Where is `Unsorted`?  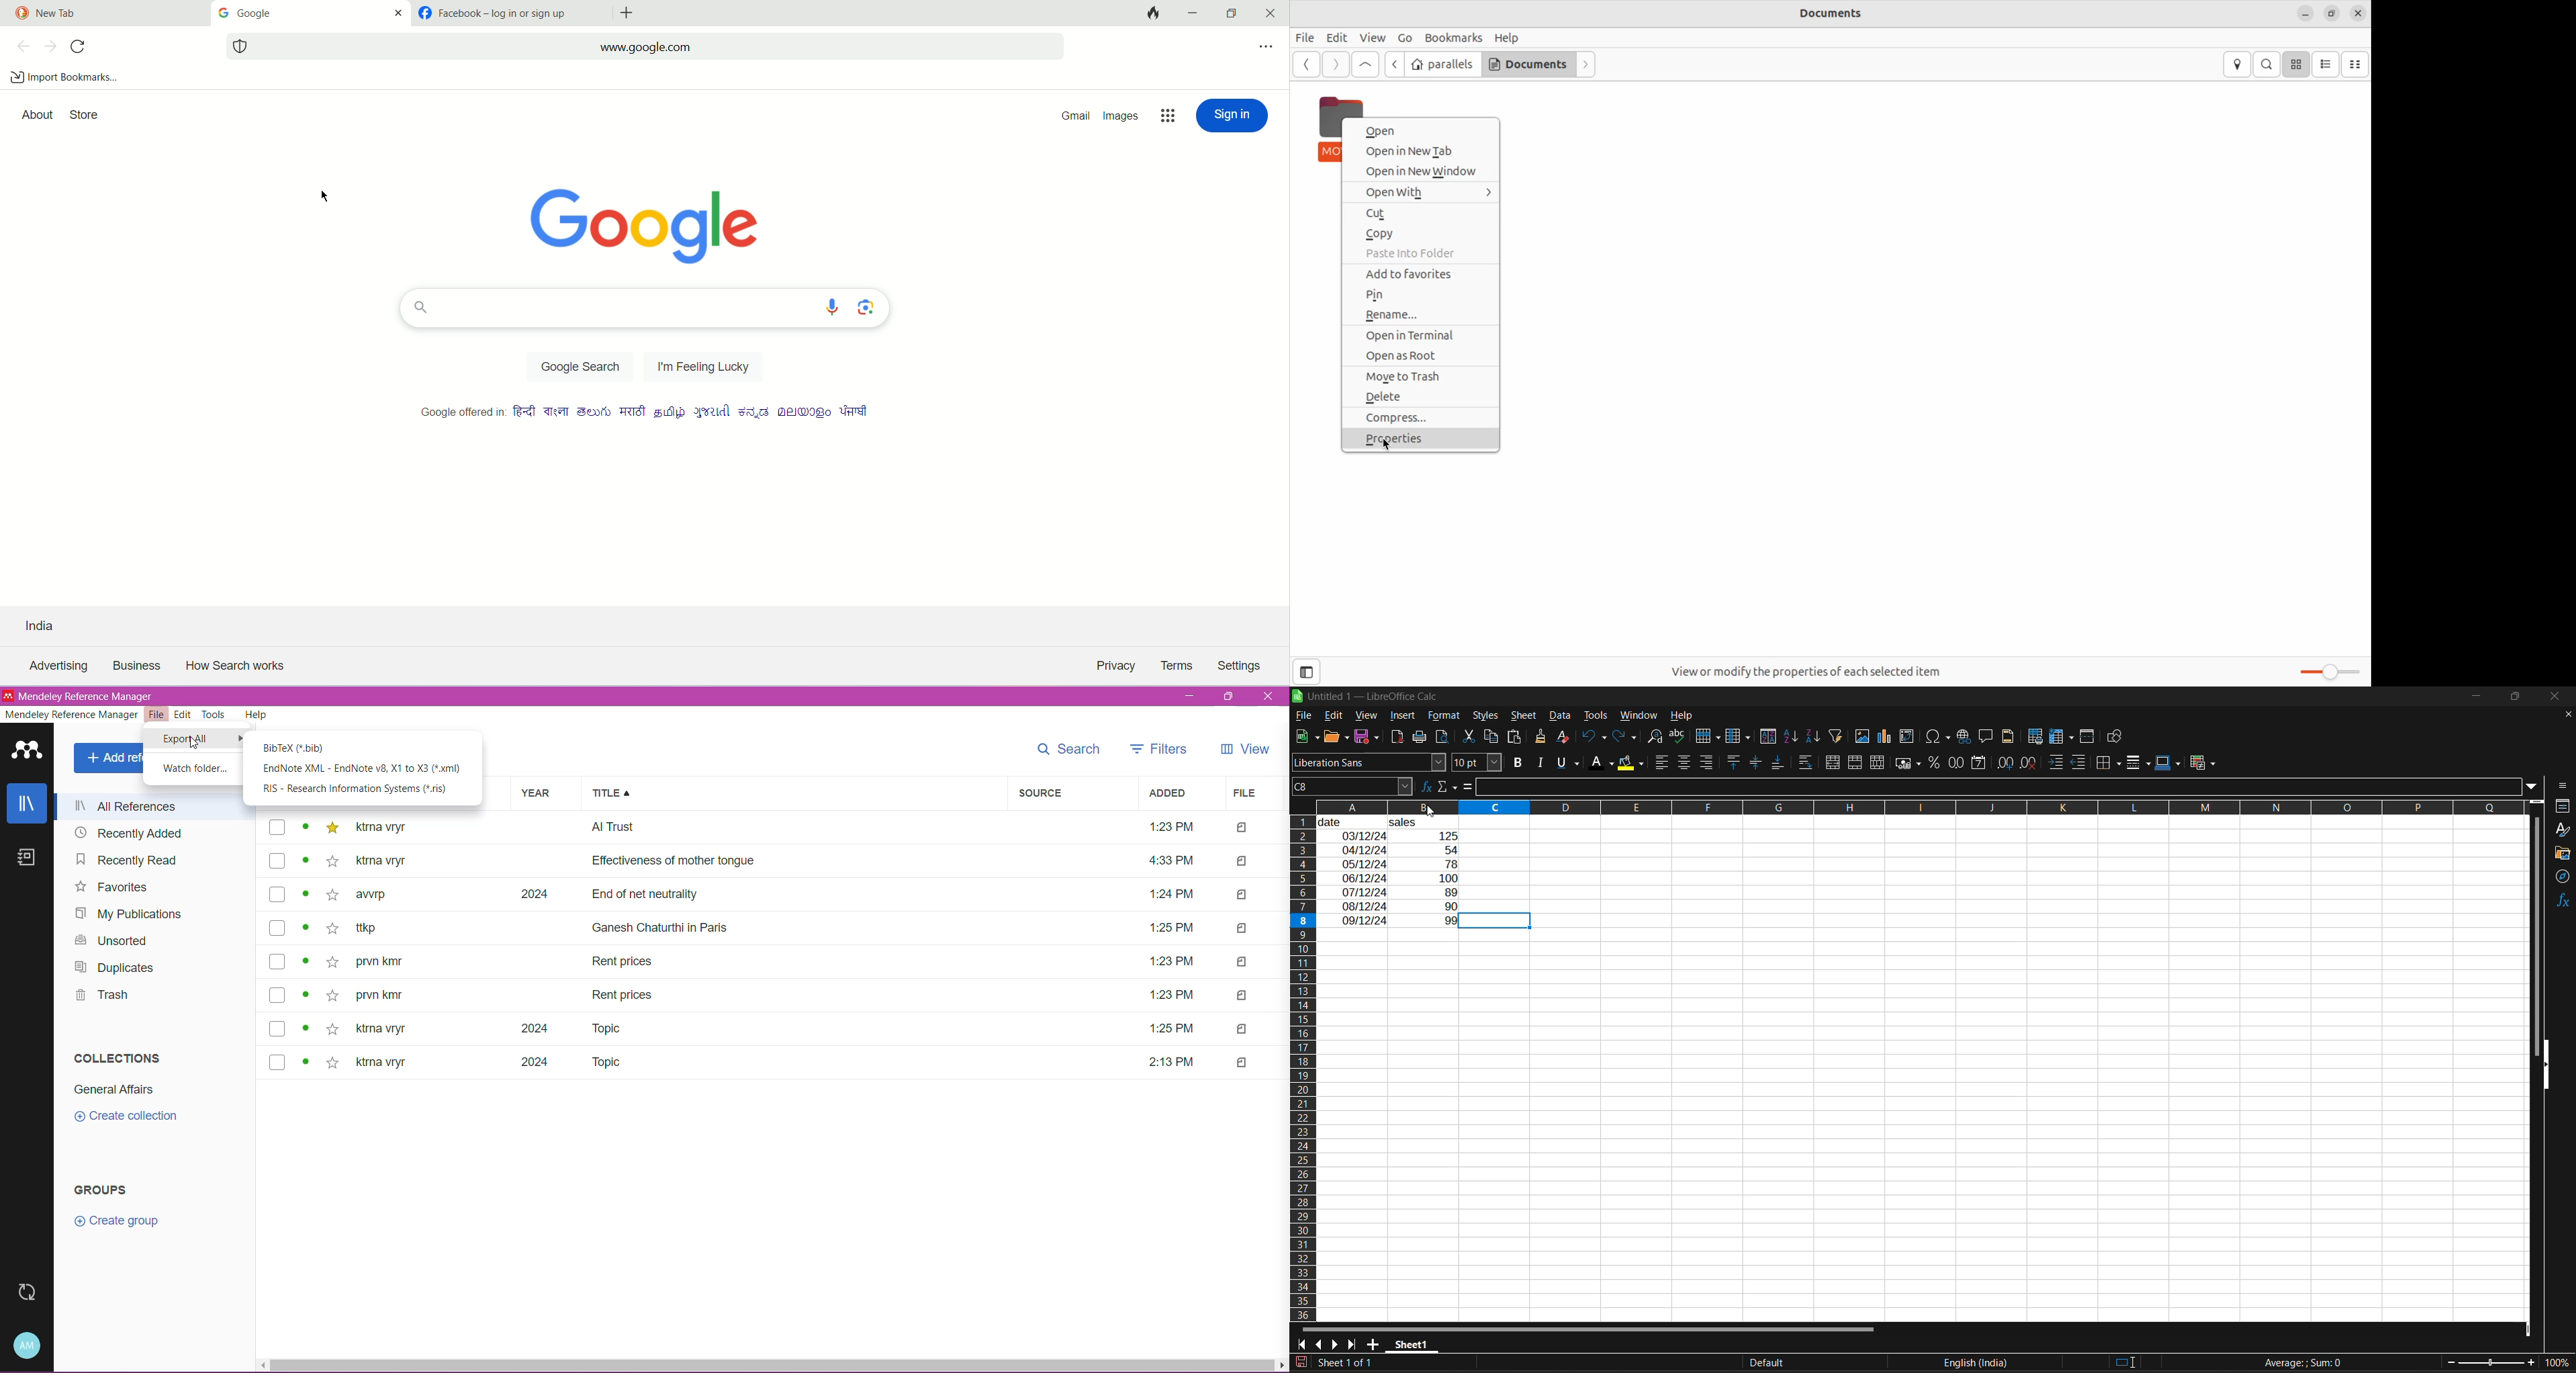
Unsorted is located at coordinates (109, 941).